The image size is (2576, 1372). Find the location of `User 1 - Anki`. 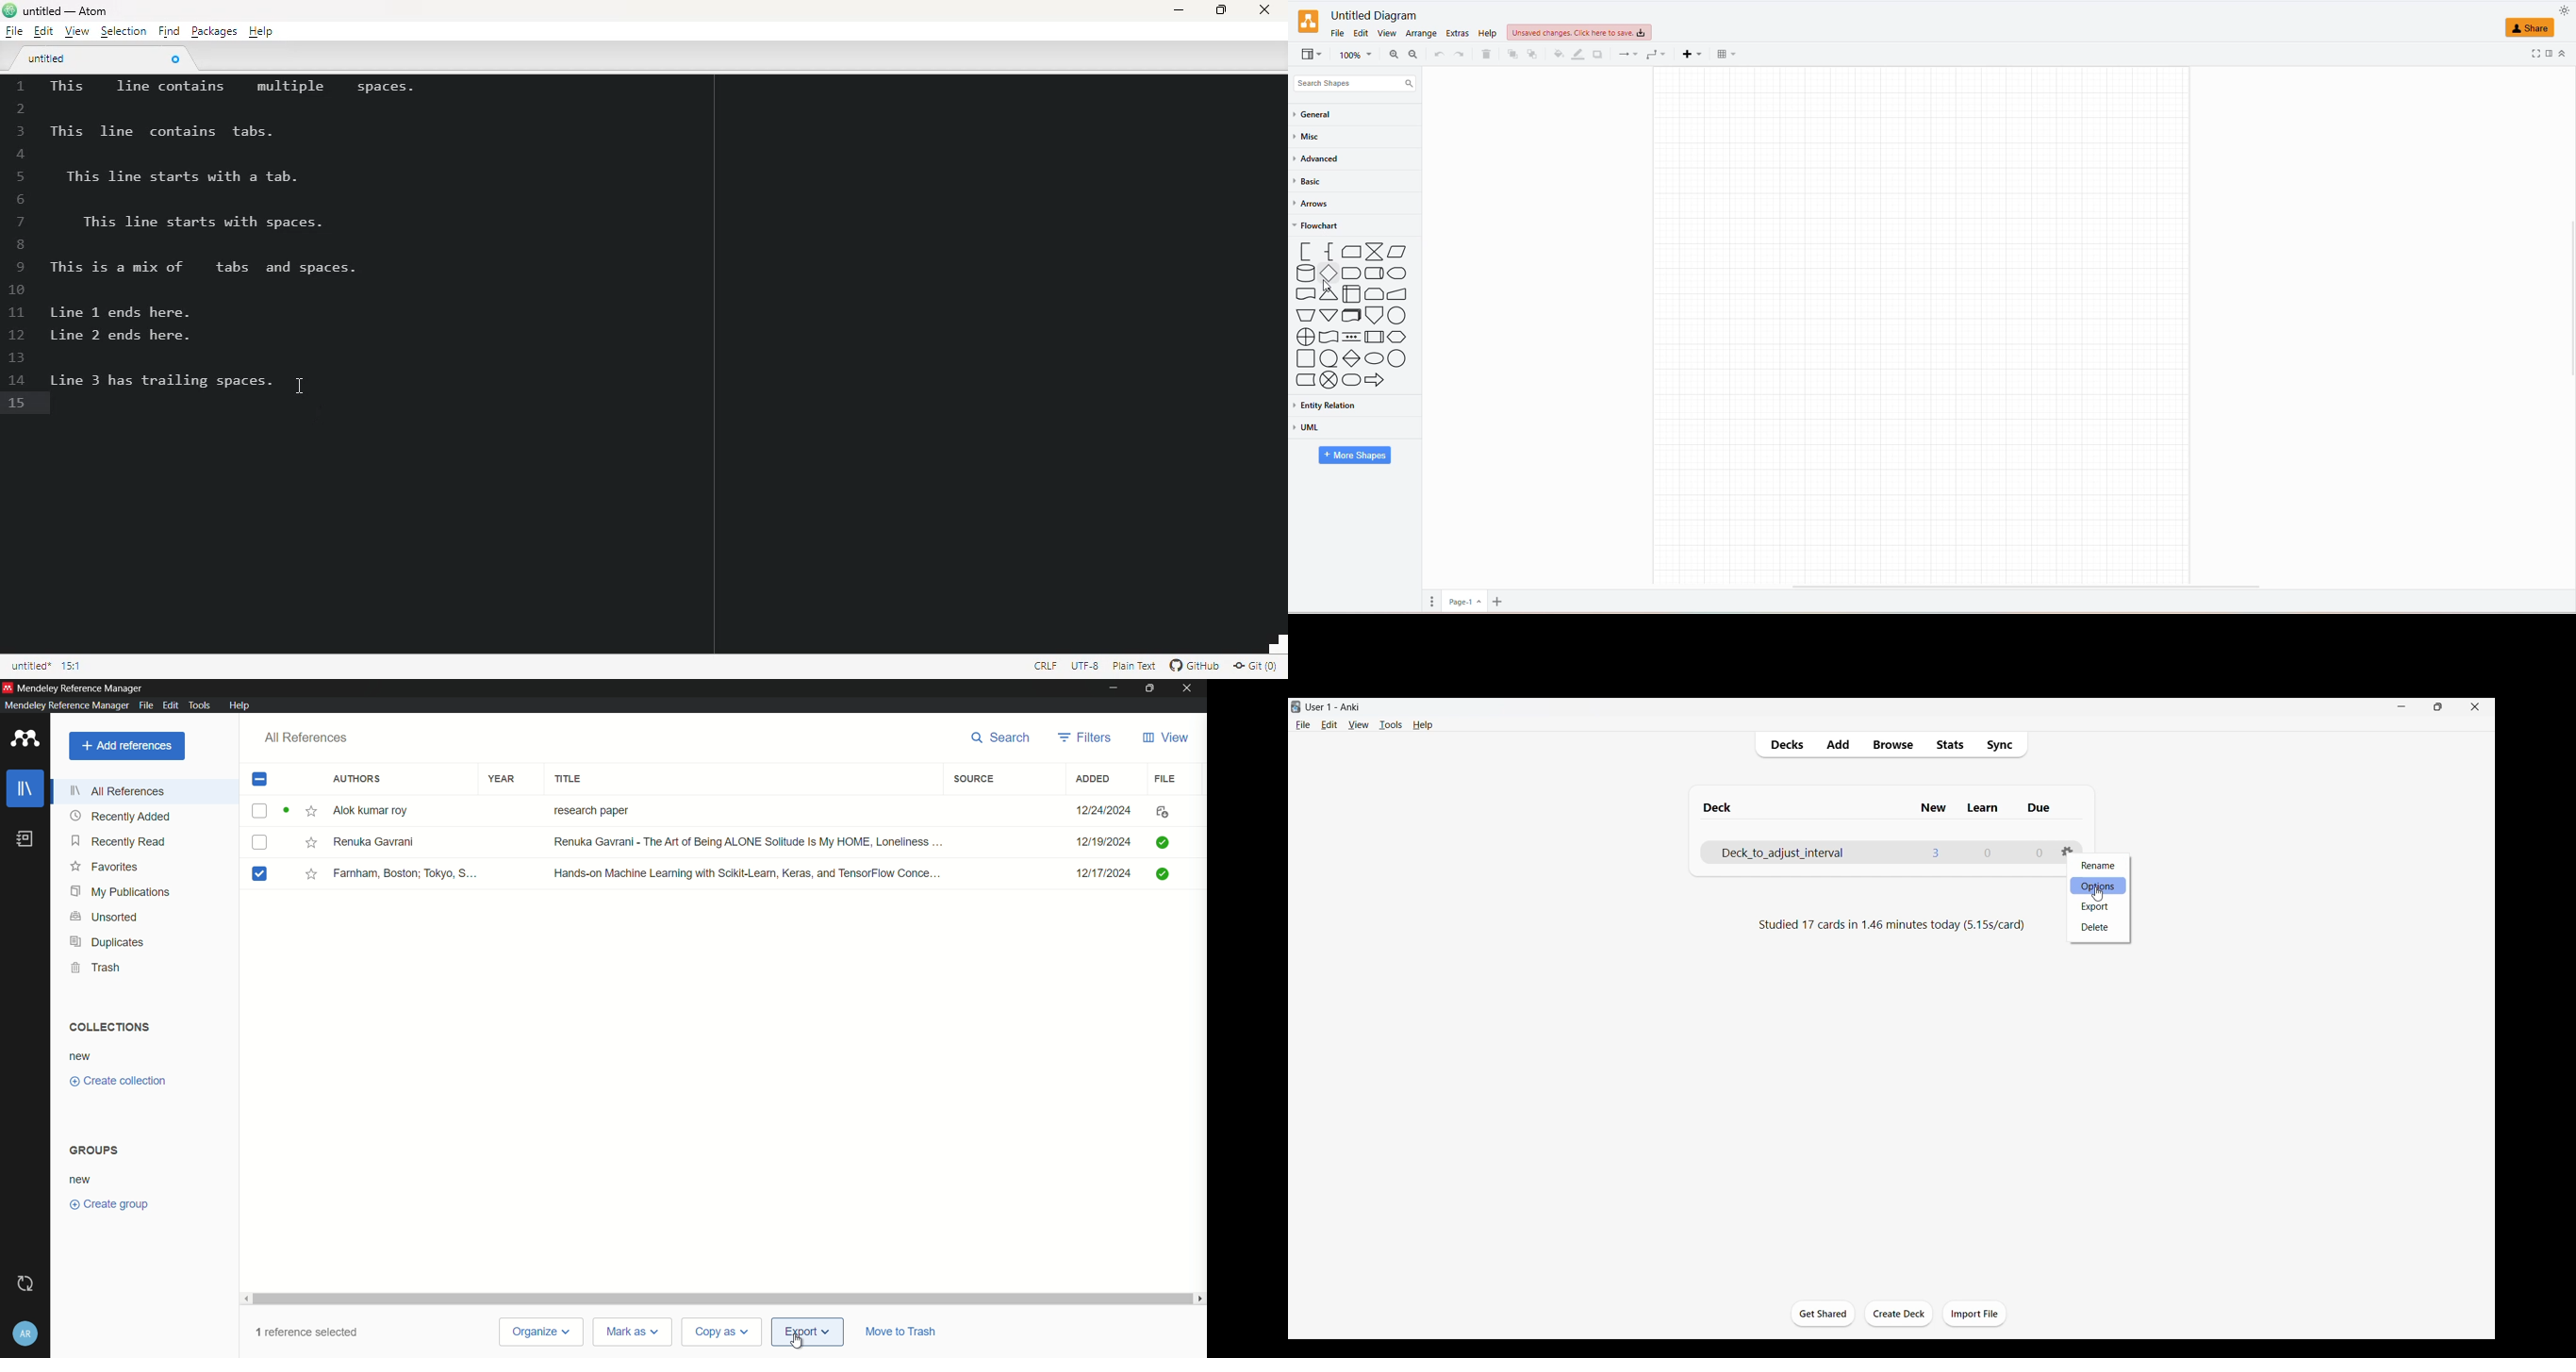

User 1 - Anki is located at coordinates (1333, 707).